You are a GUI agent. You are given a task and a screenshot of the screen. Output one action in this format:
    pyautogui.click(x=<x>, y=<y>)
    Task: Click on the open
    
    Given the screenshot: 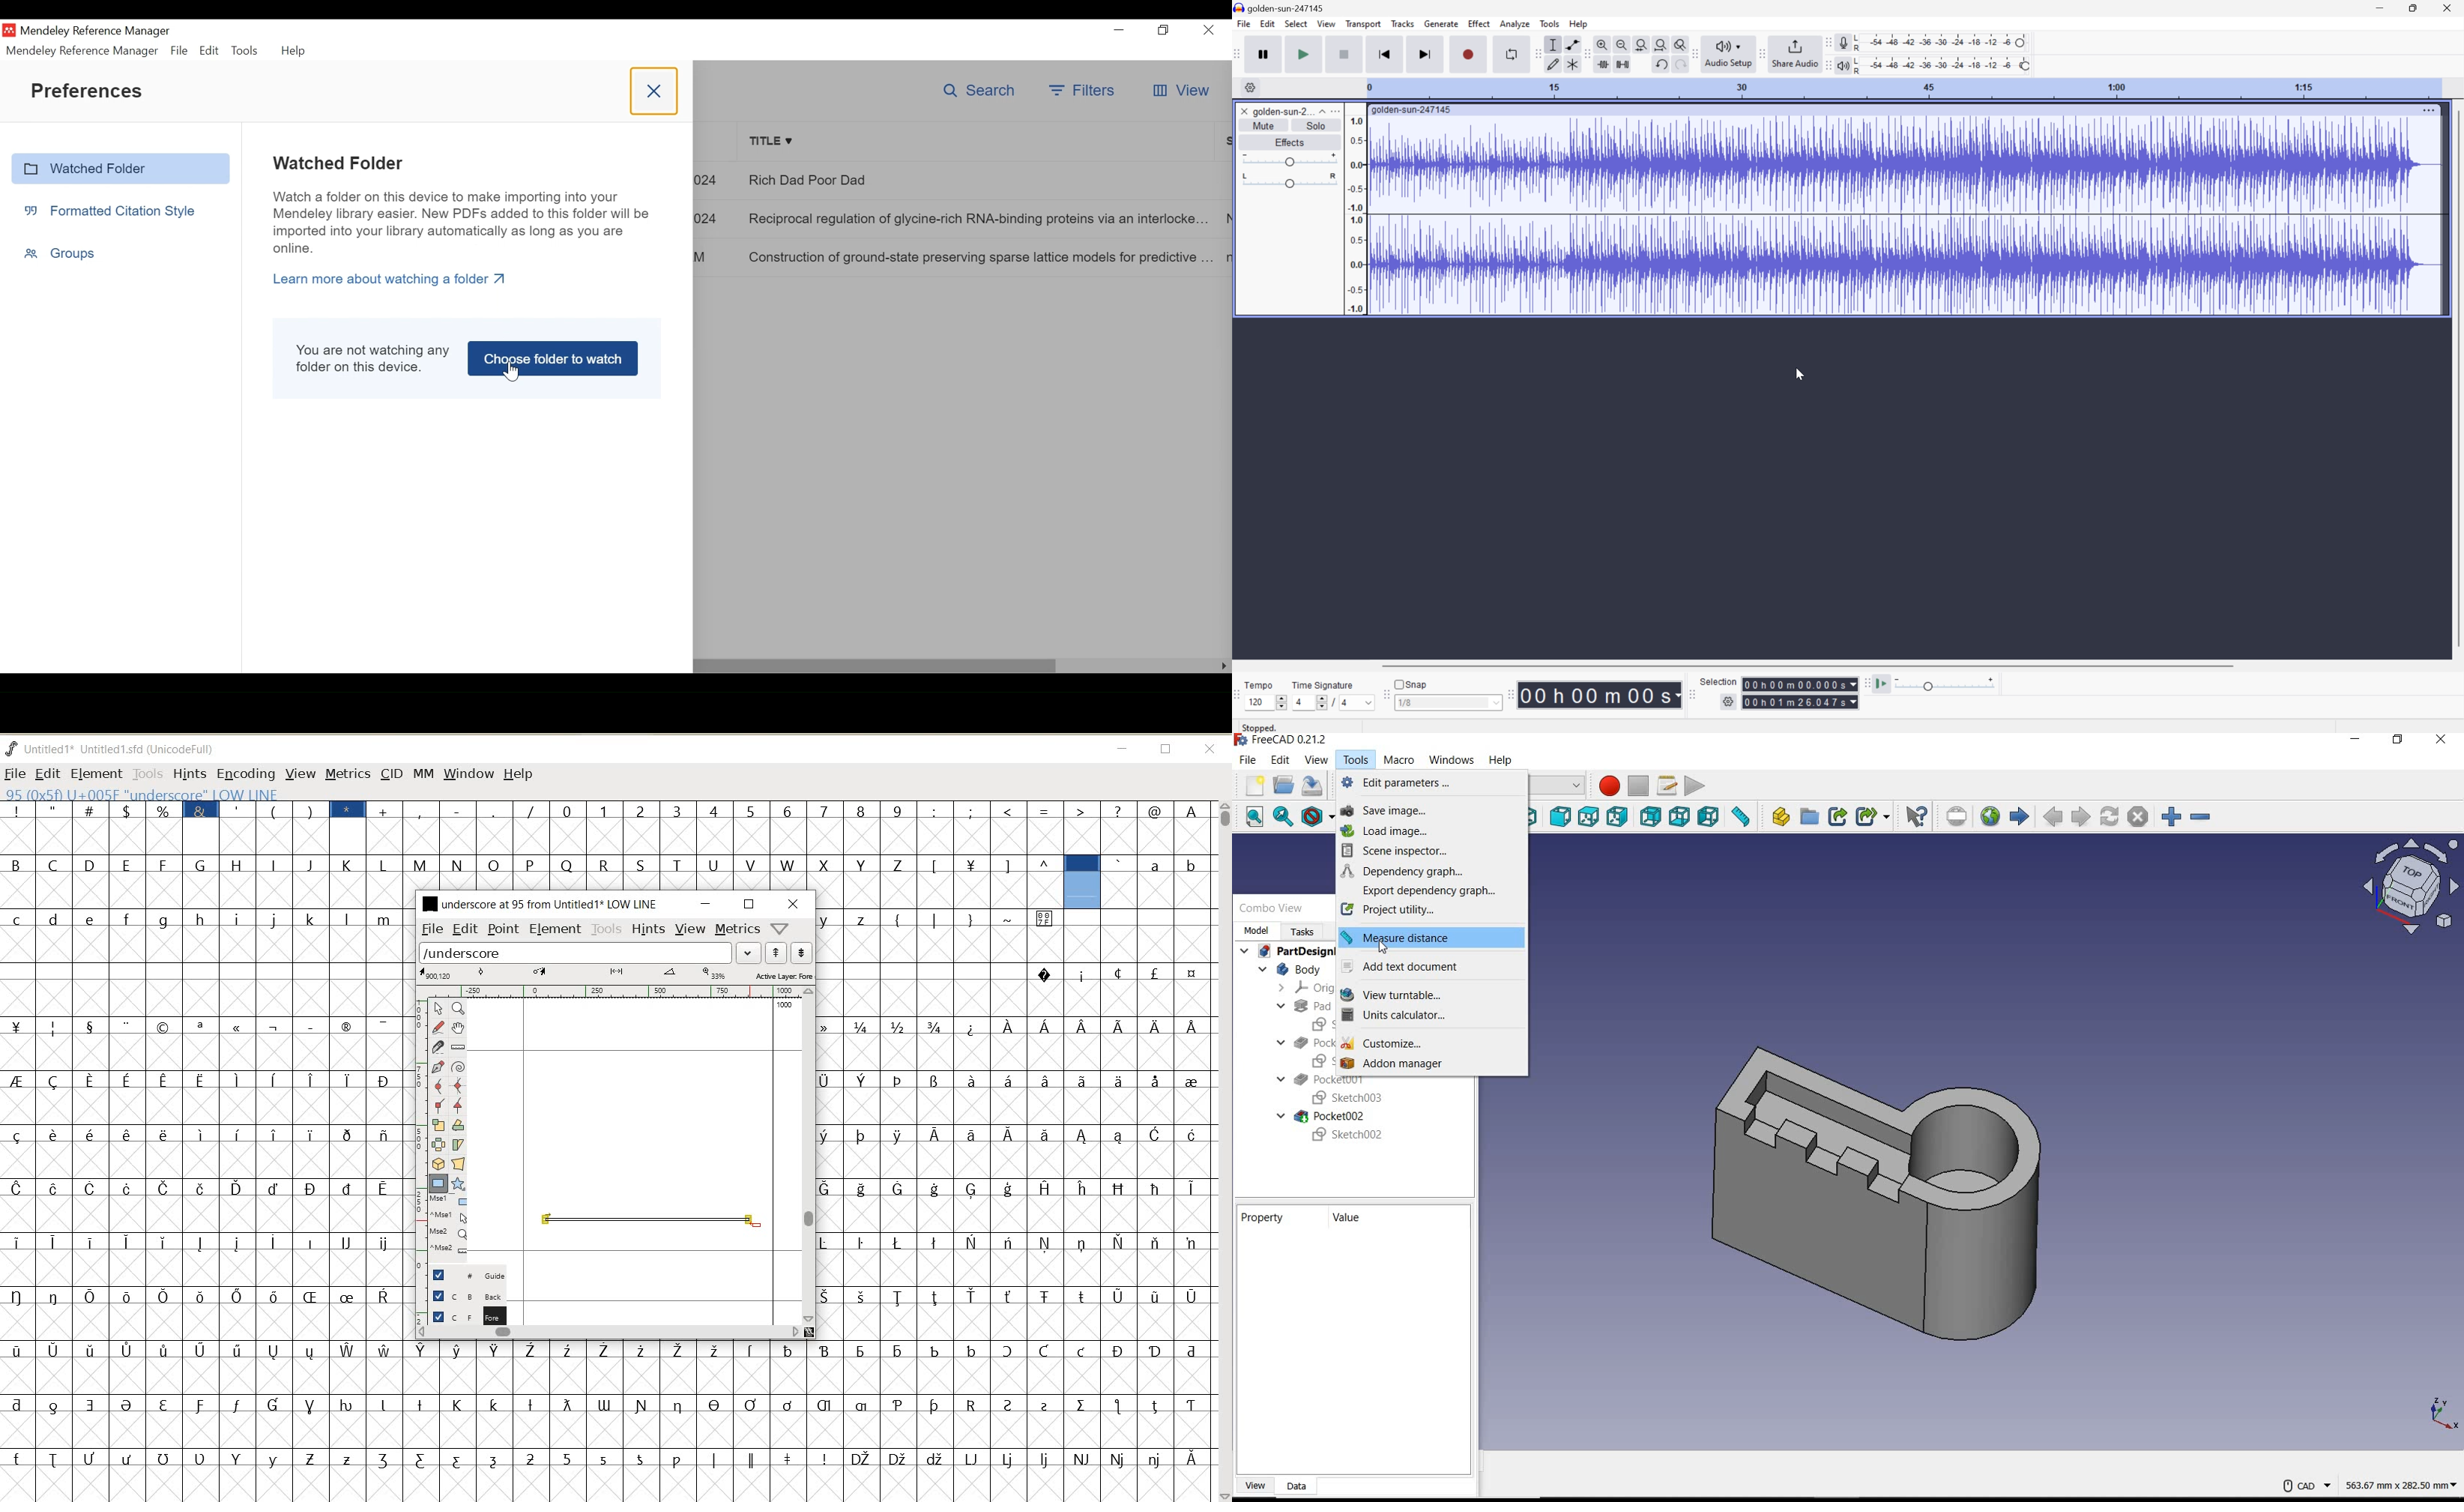 What is the action you would take?
    pyautogui.click(x=1283, y=786)
    